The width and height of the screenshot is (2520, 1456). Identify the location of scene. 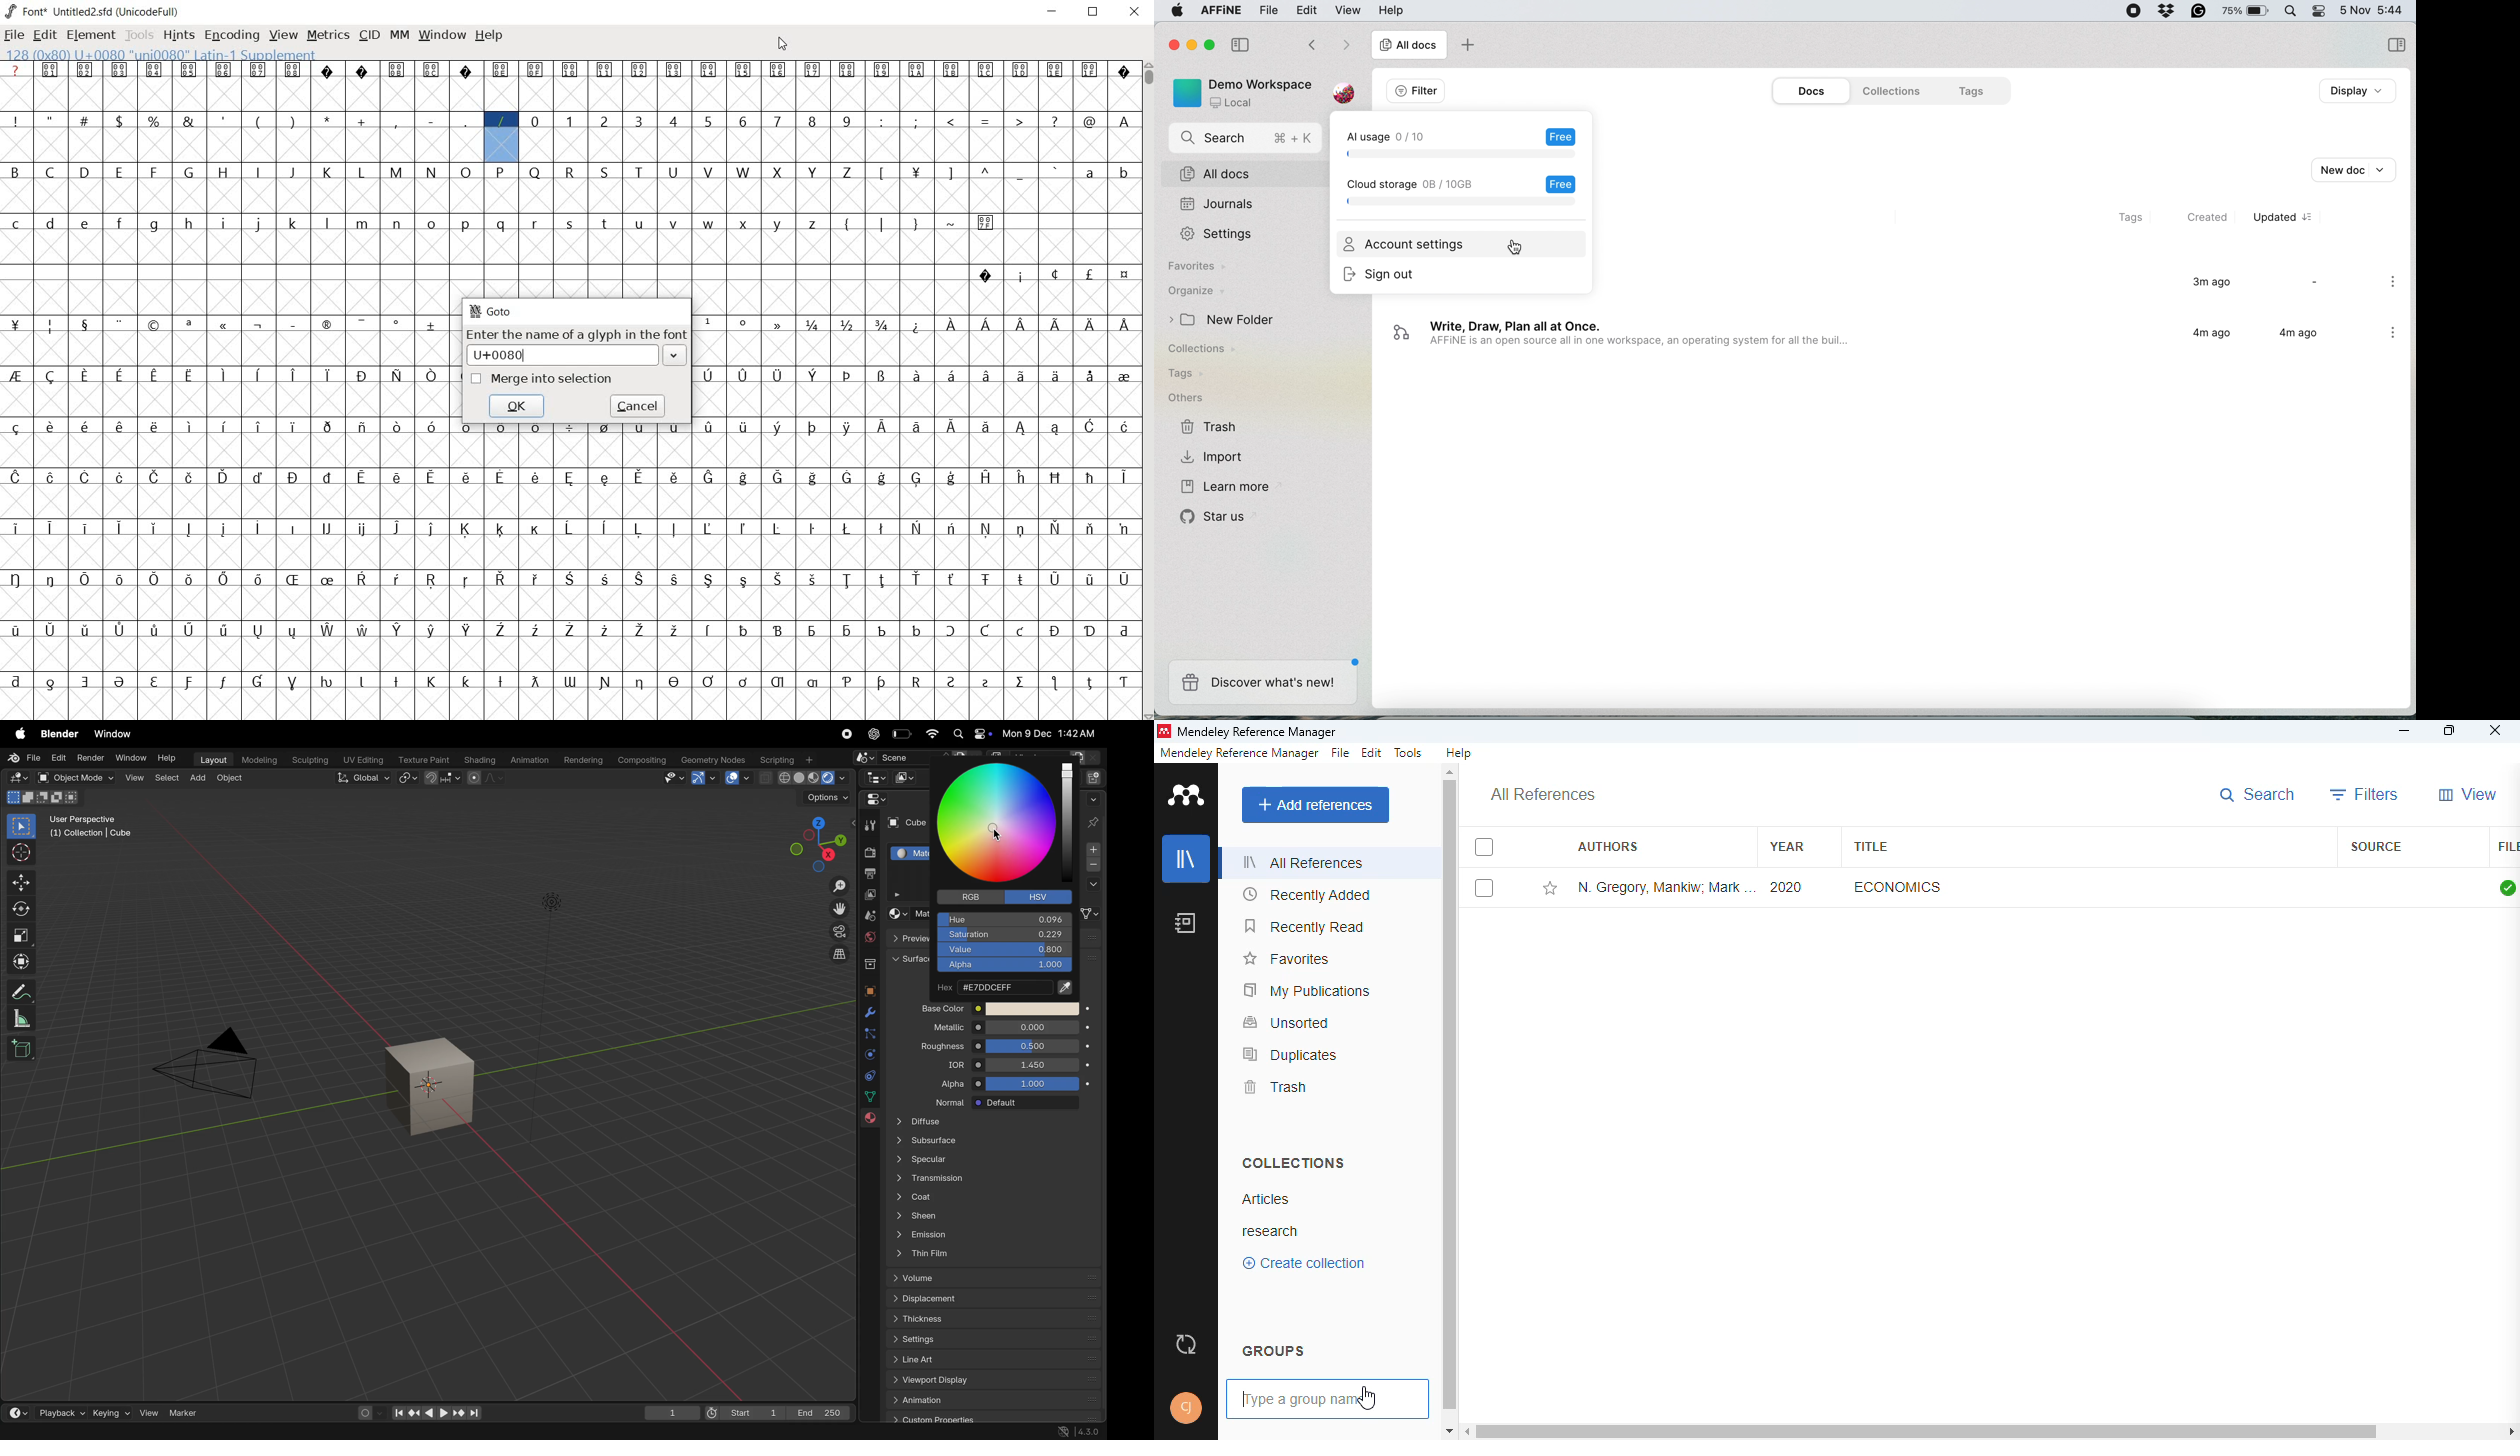
(912, 756).